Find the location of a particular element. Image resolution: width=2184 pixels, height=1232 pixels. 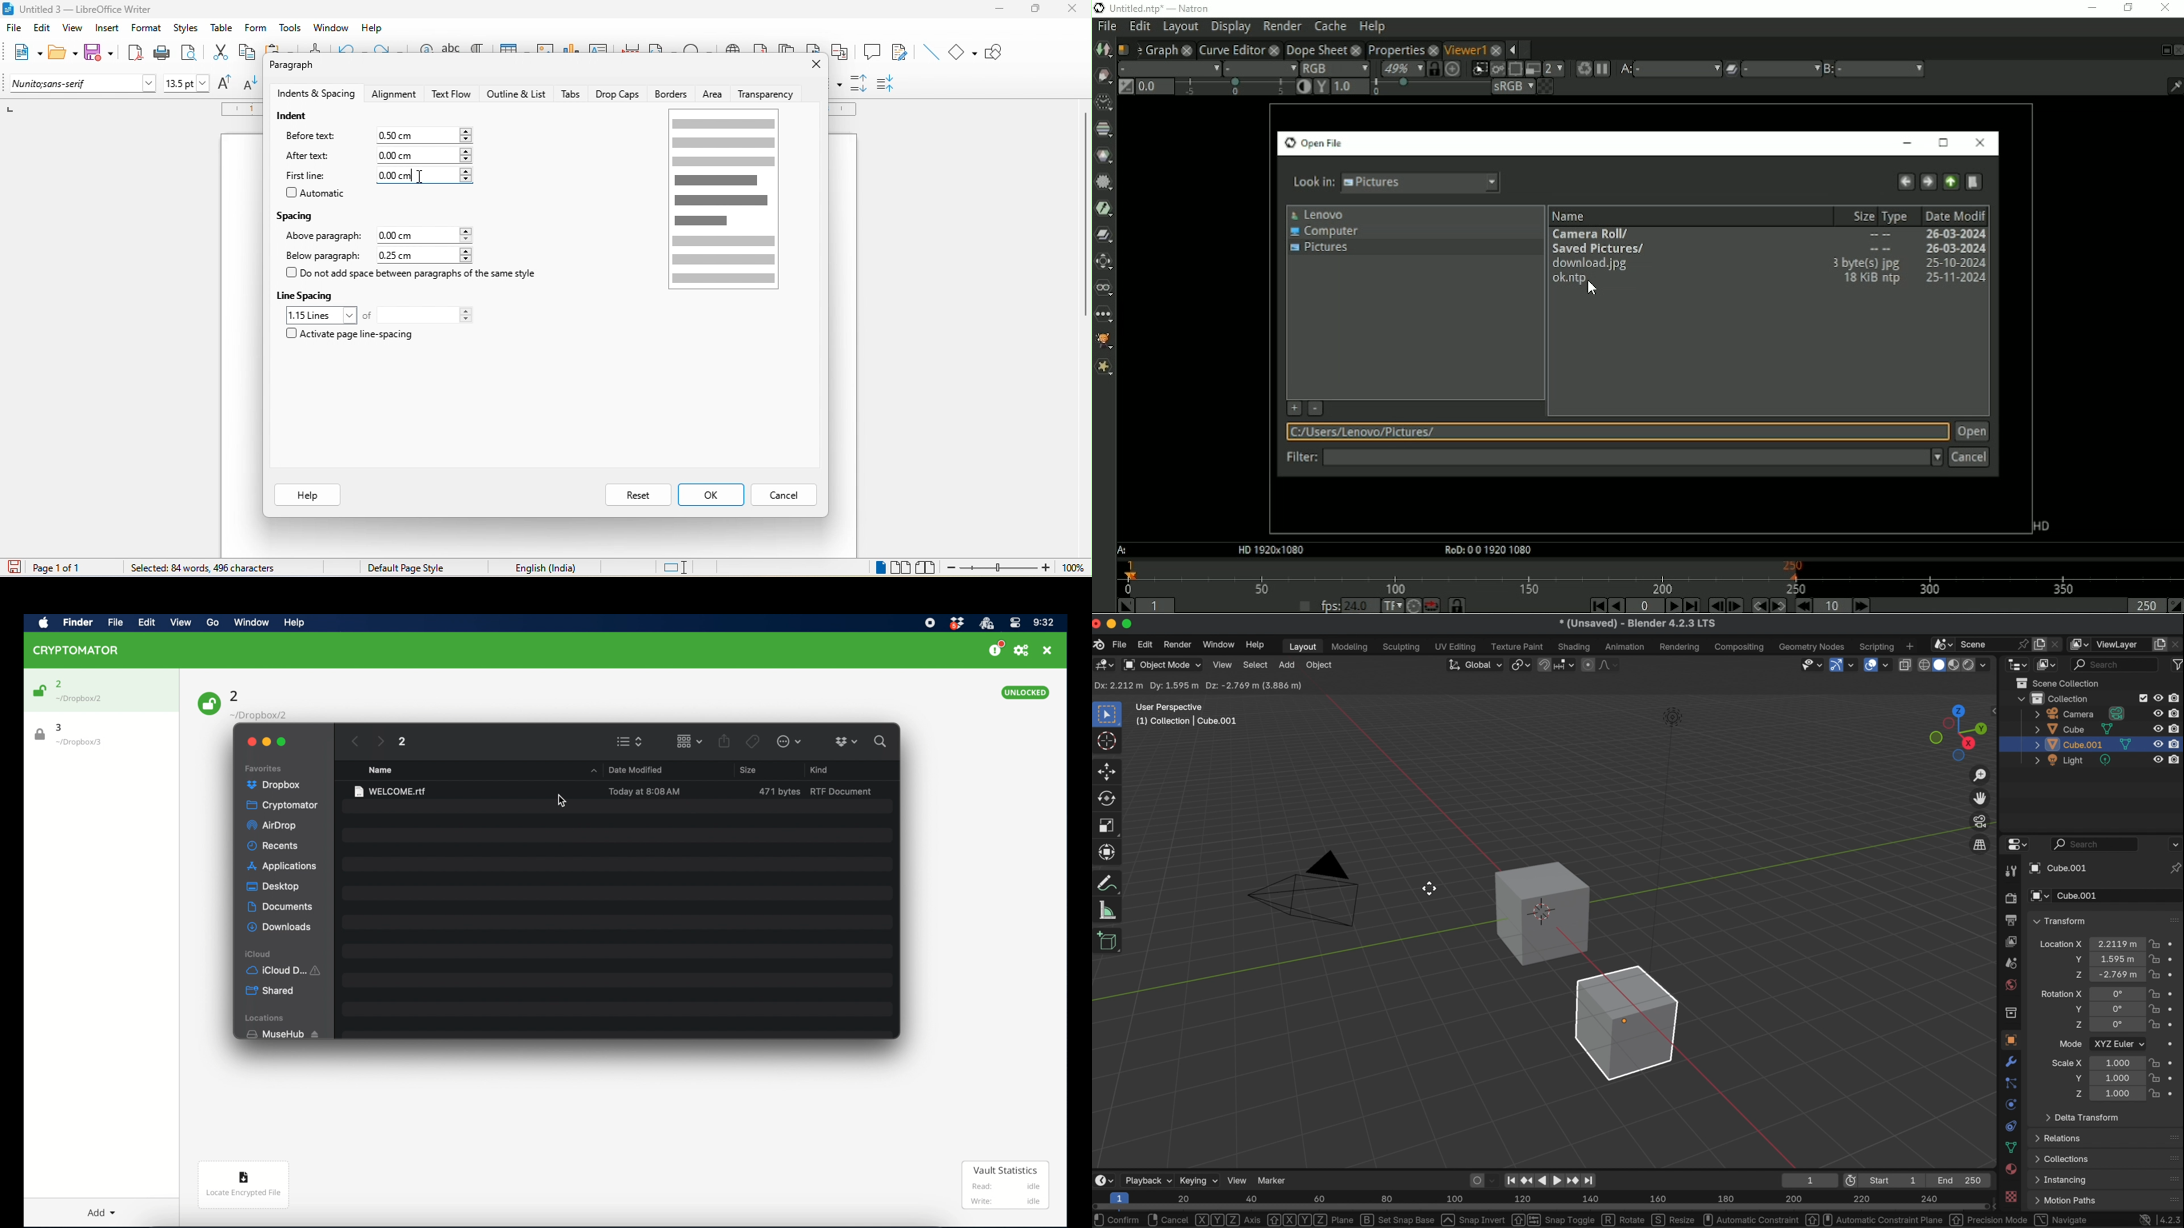

tabs is located at coordinates (572, 93).